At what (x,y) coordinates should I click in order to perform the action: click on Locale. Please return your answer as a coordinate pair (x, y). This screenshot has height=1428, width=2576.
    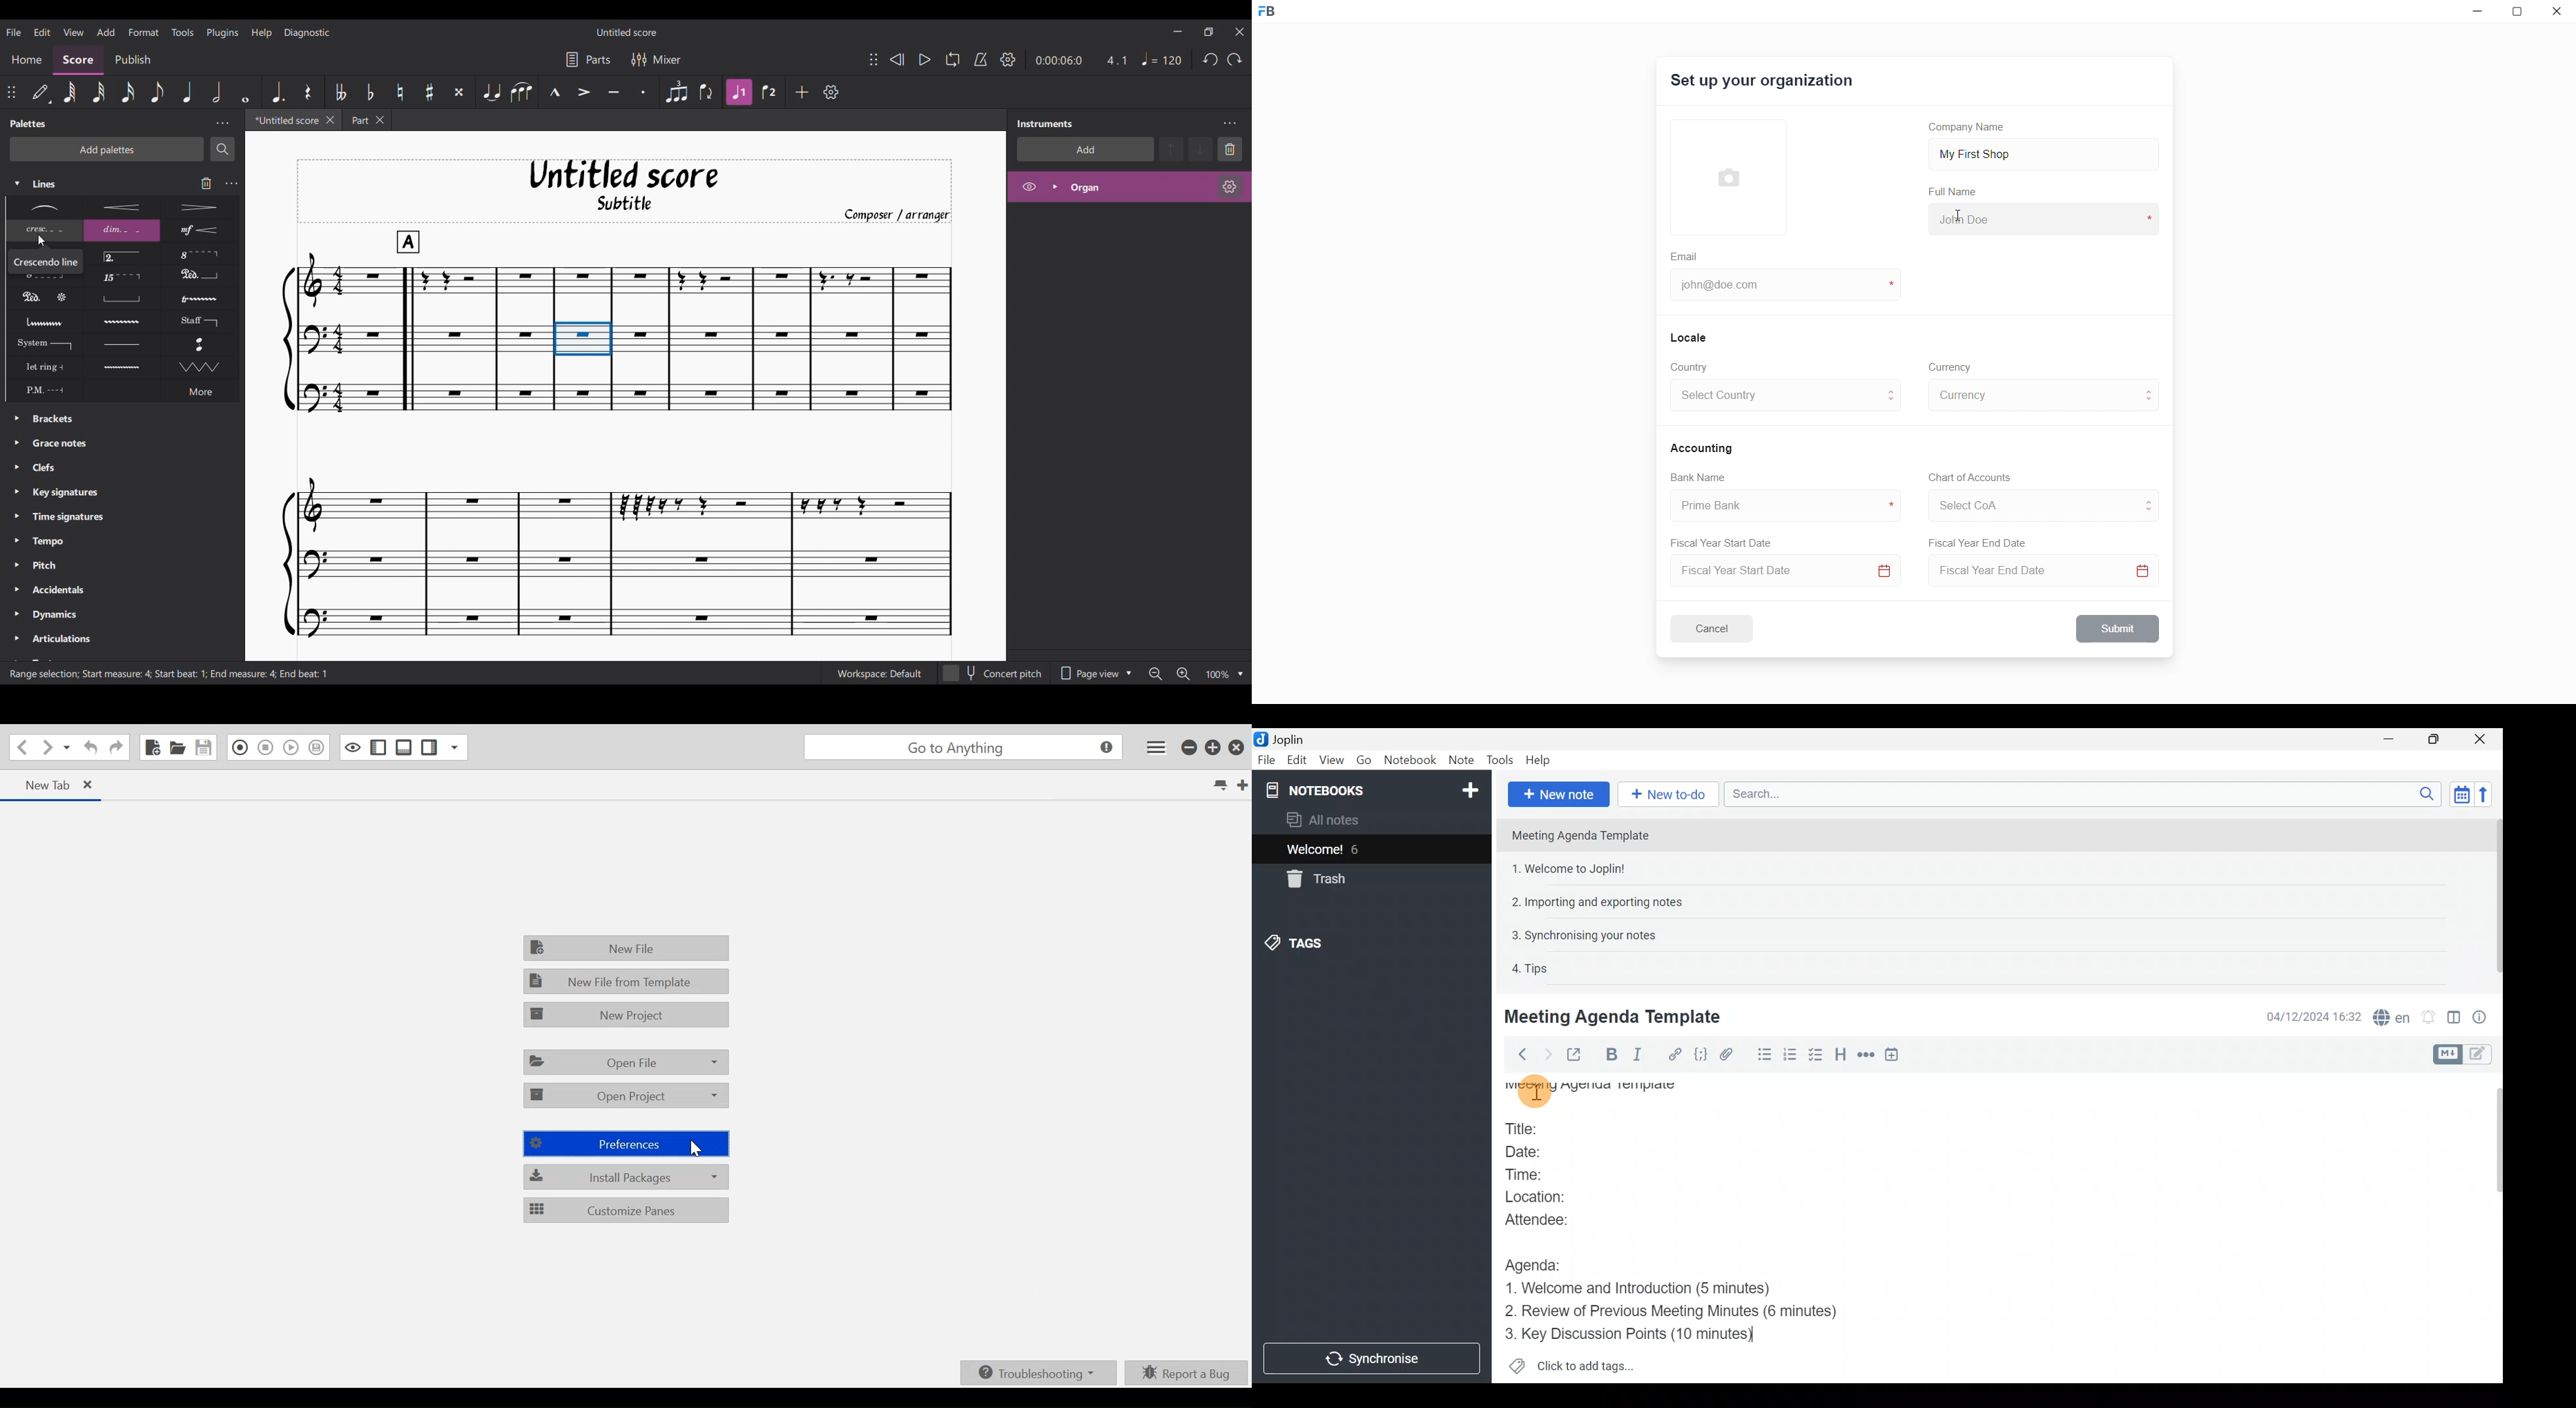
    Looking at the image, I should click on (1689, 337).